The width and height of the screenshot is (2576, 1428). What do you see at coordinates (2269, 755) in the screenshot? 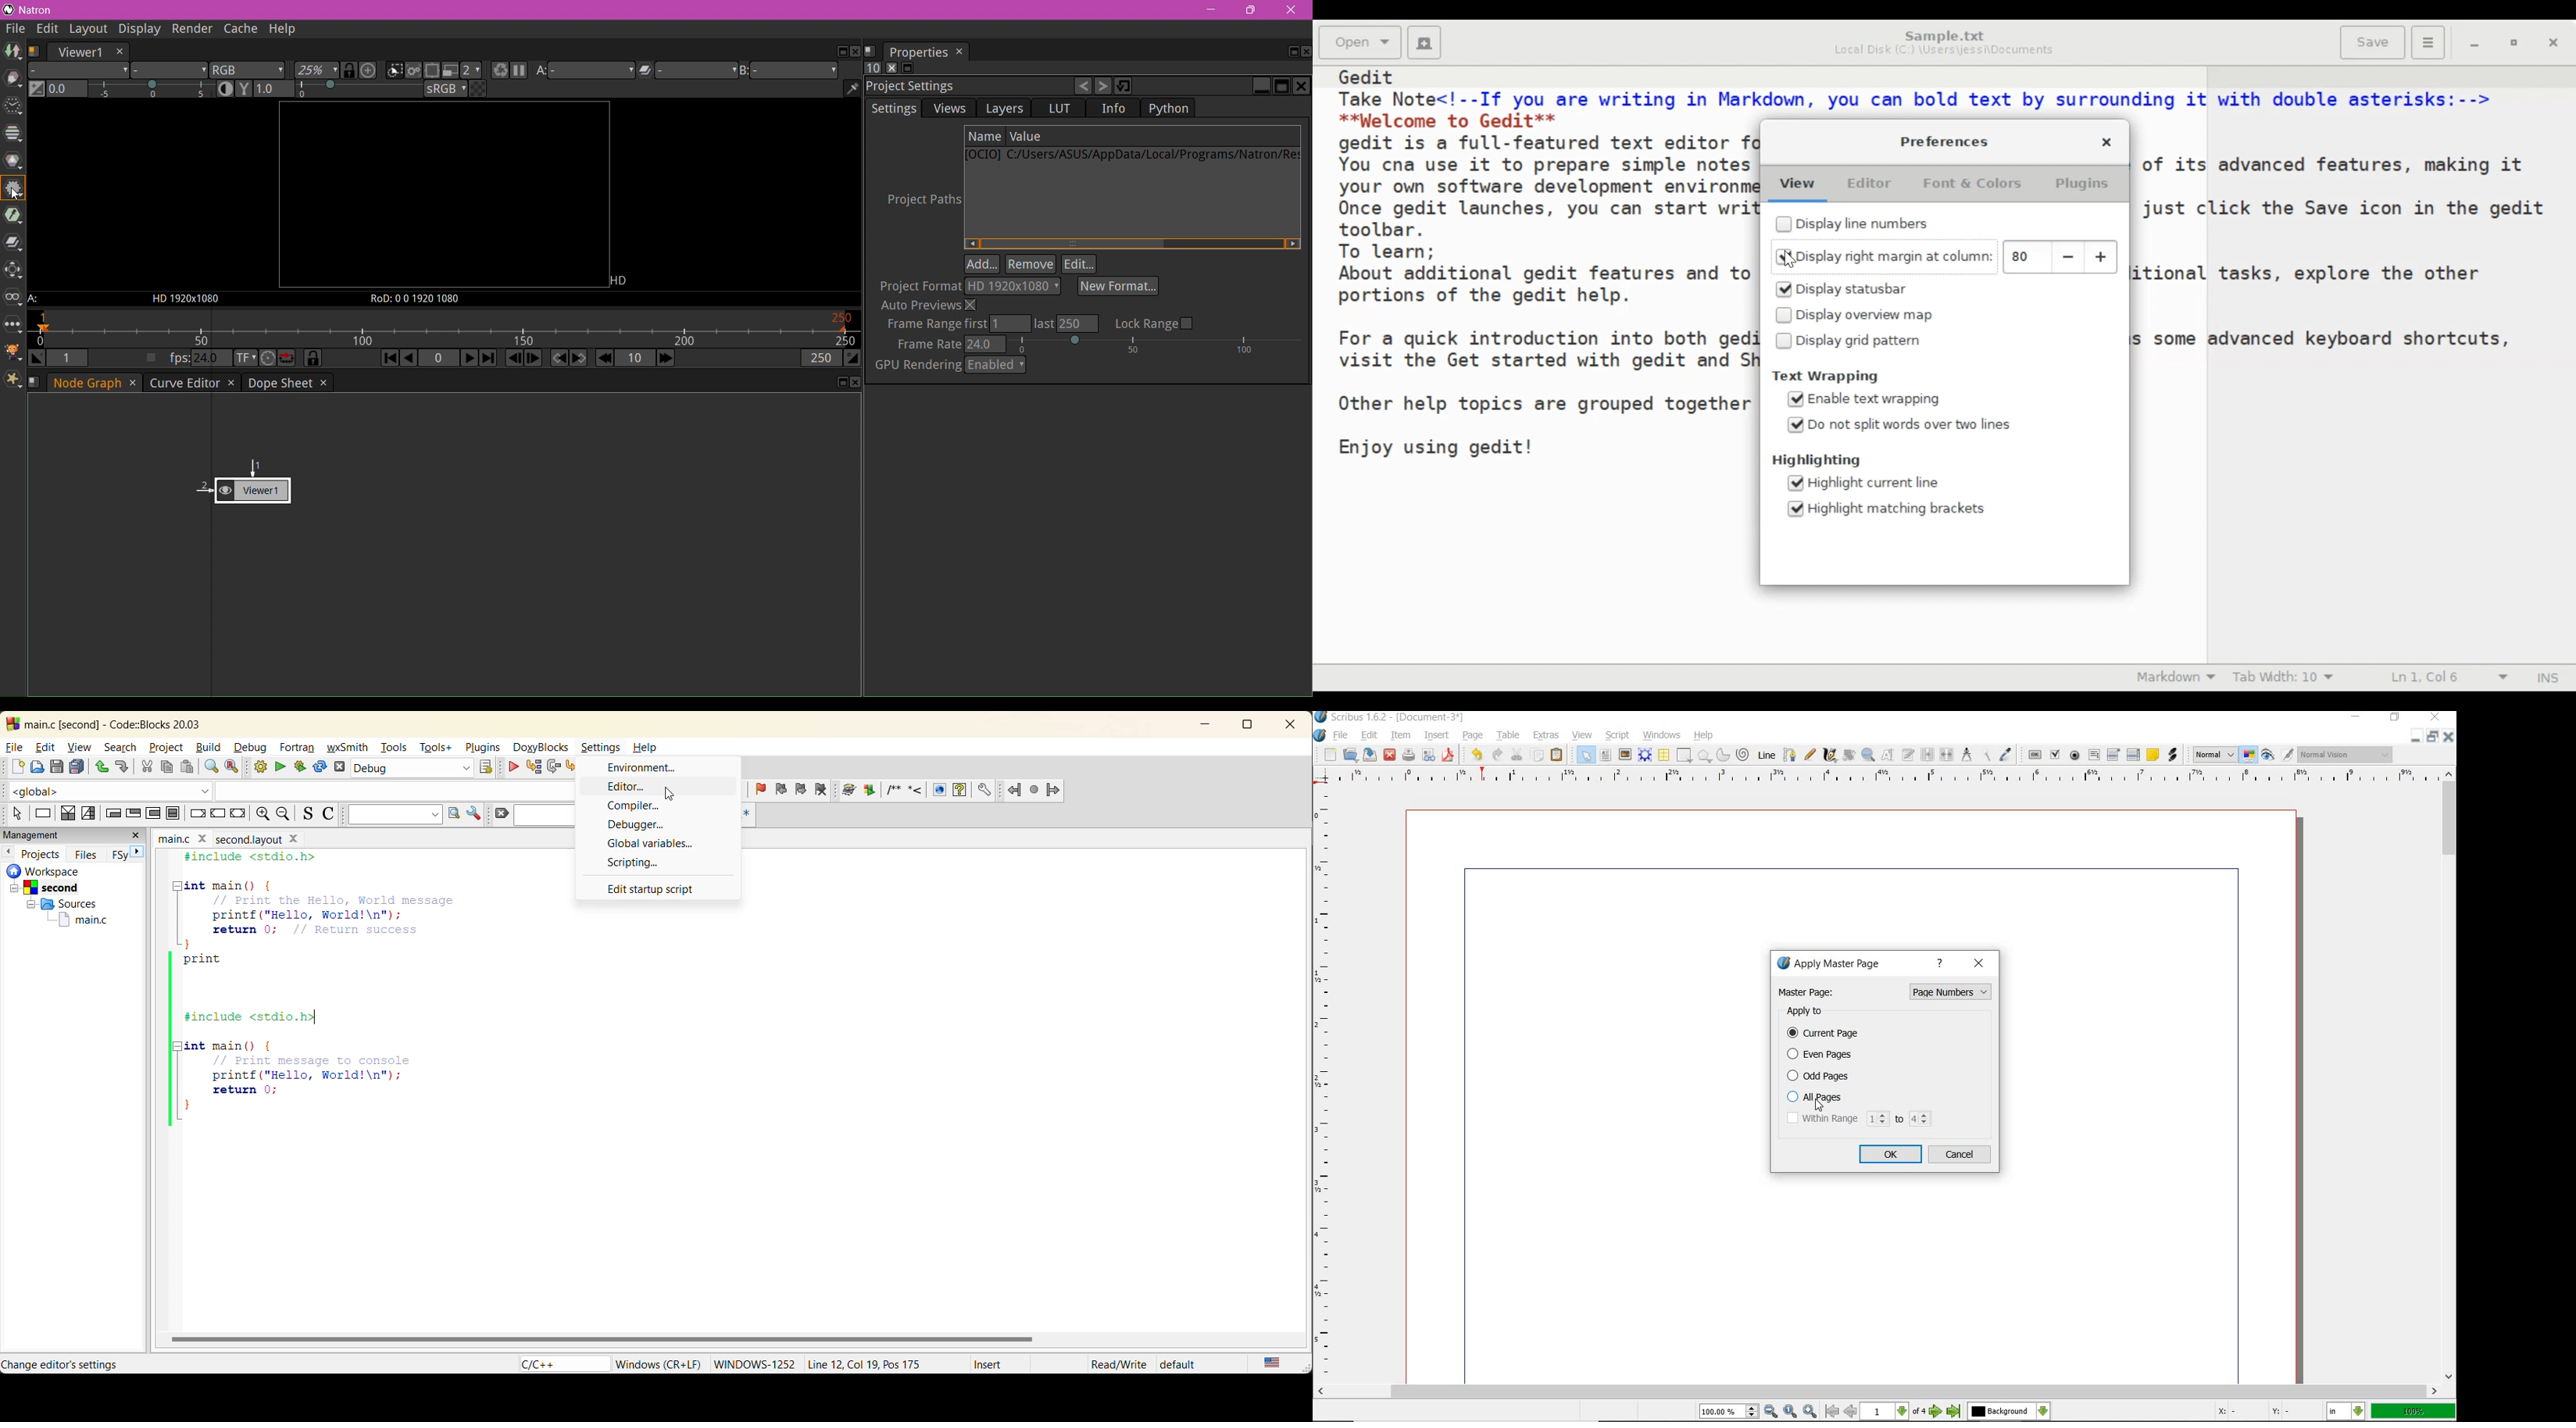
I see `preview mode` at bounding box center [2269, 755].